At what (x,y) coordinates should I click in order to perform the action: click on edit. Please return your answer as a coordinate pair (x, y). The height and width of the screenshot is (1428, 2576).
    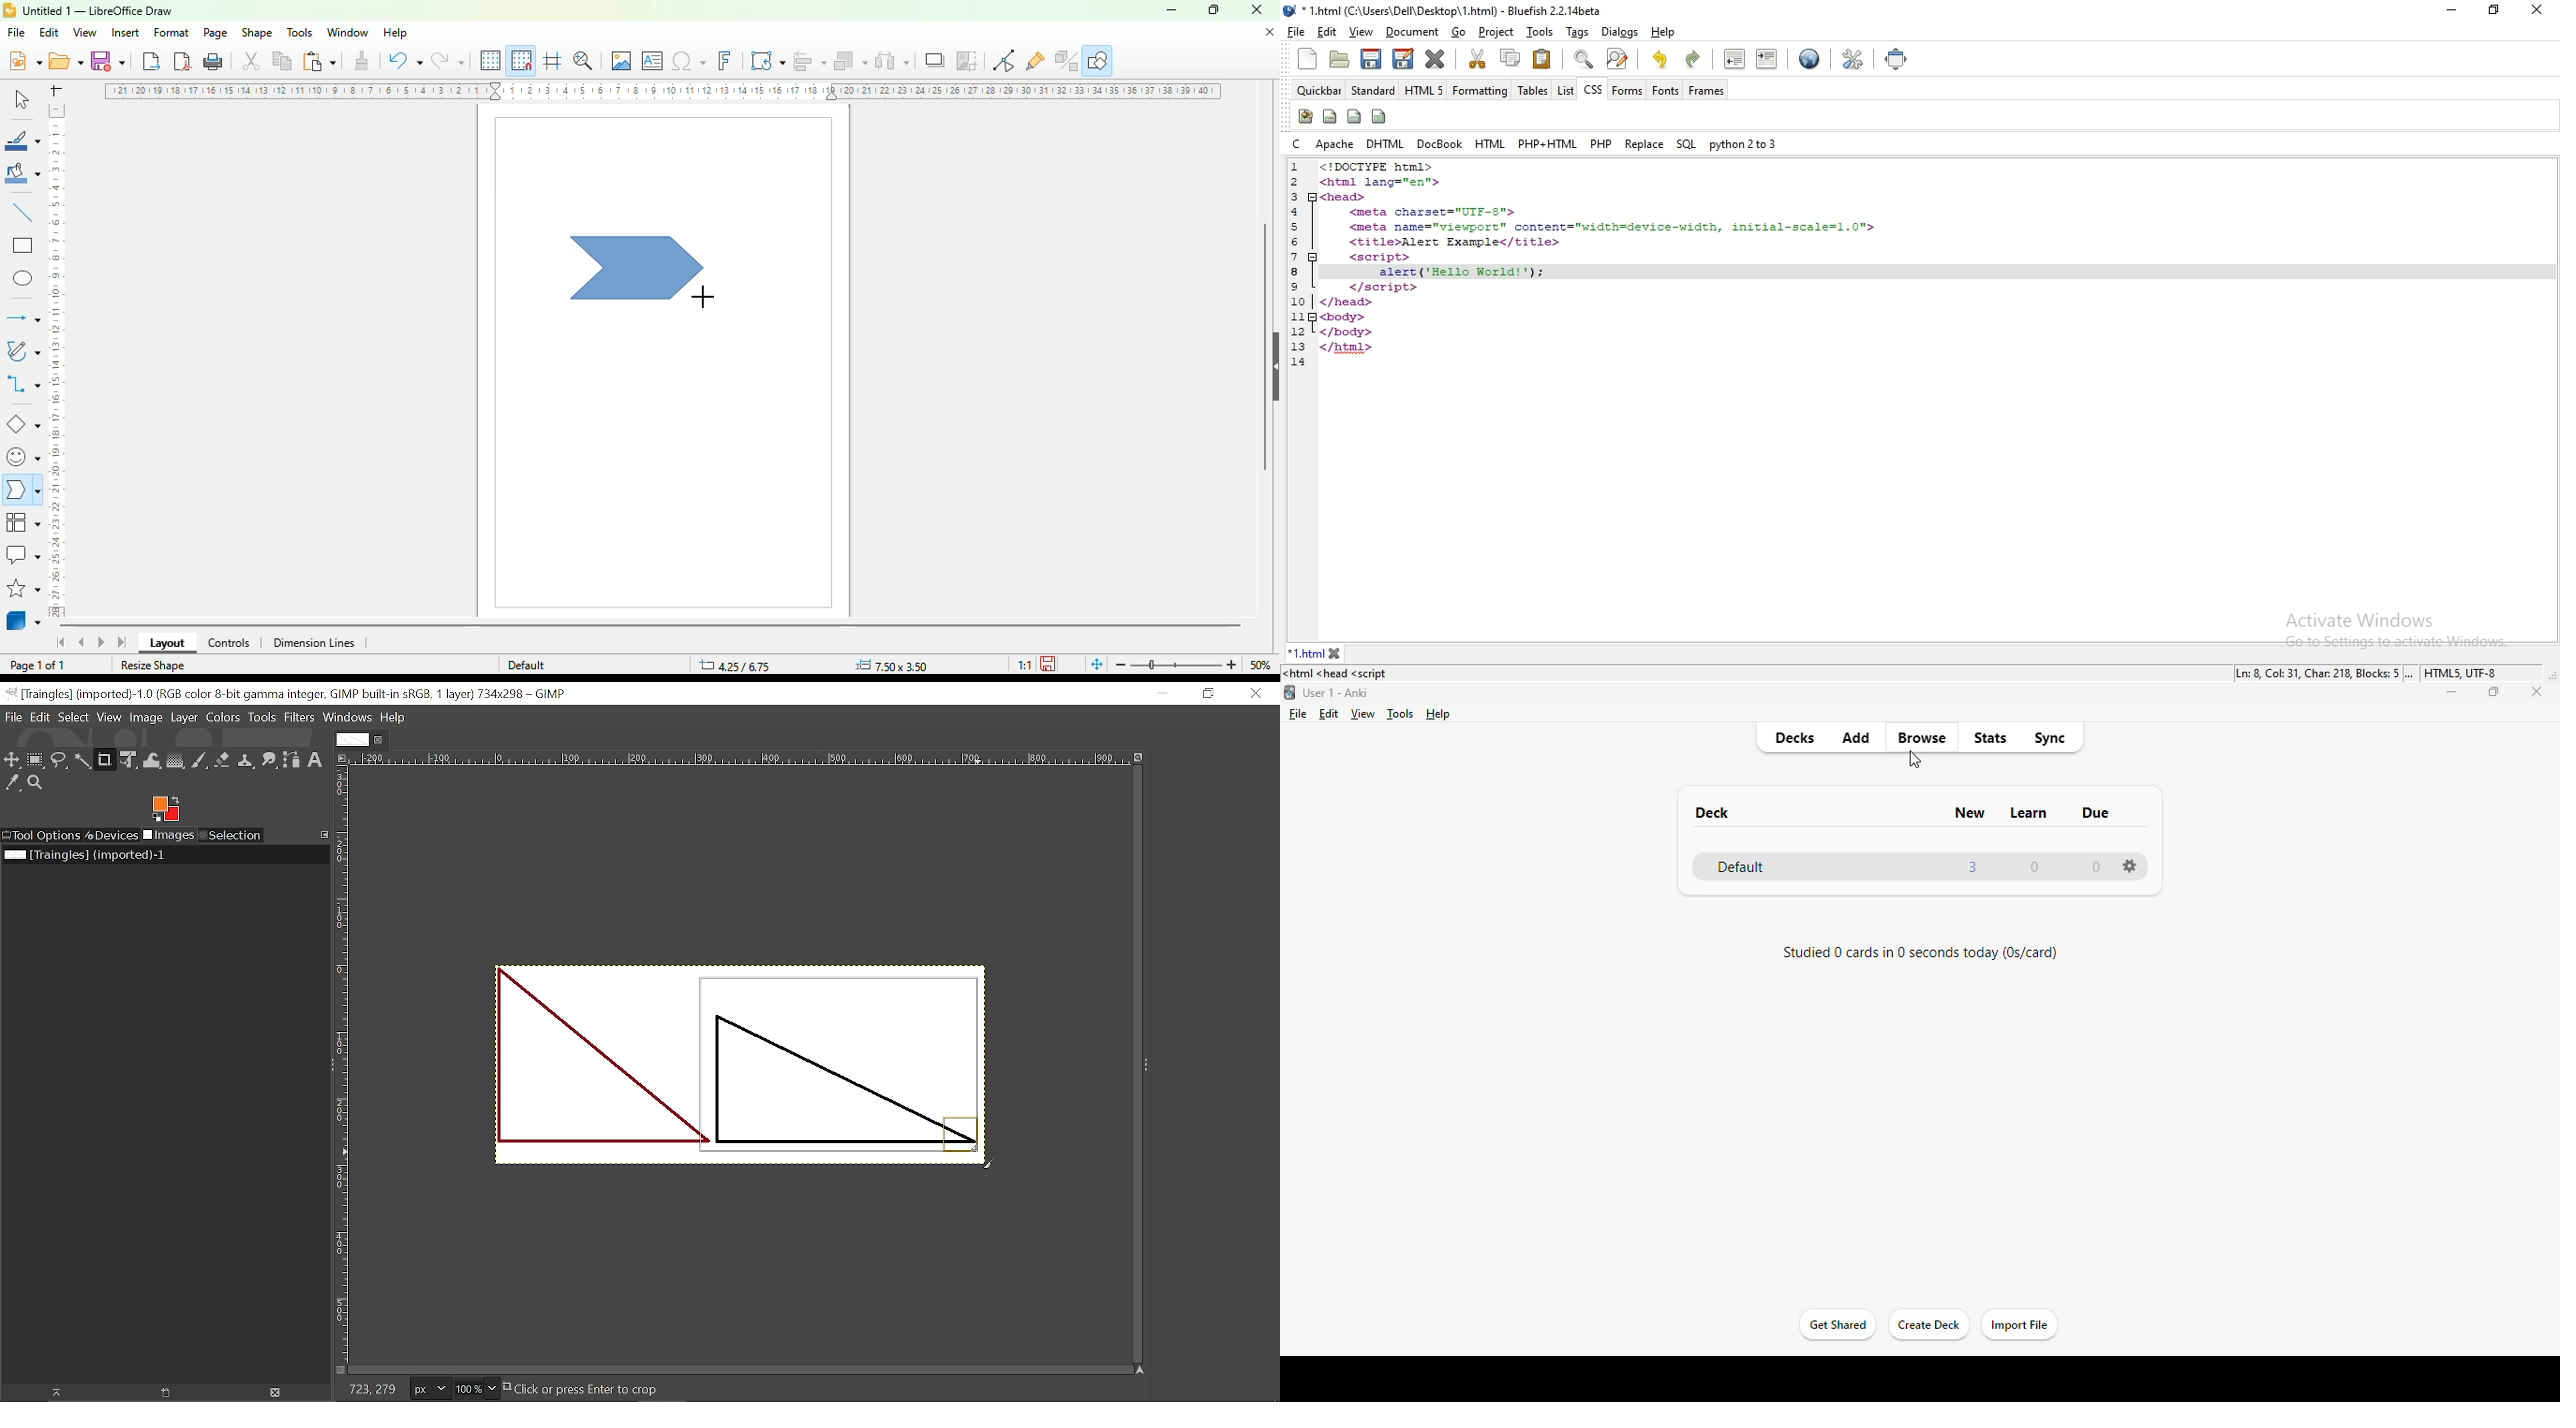
    Looking at the image, I should click on (1329, 714).